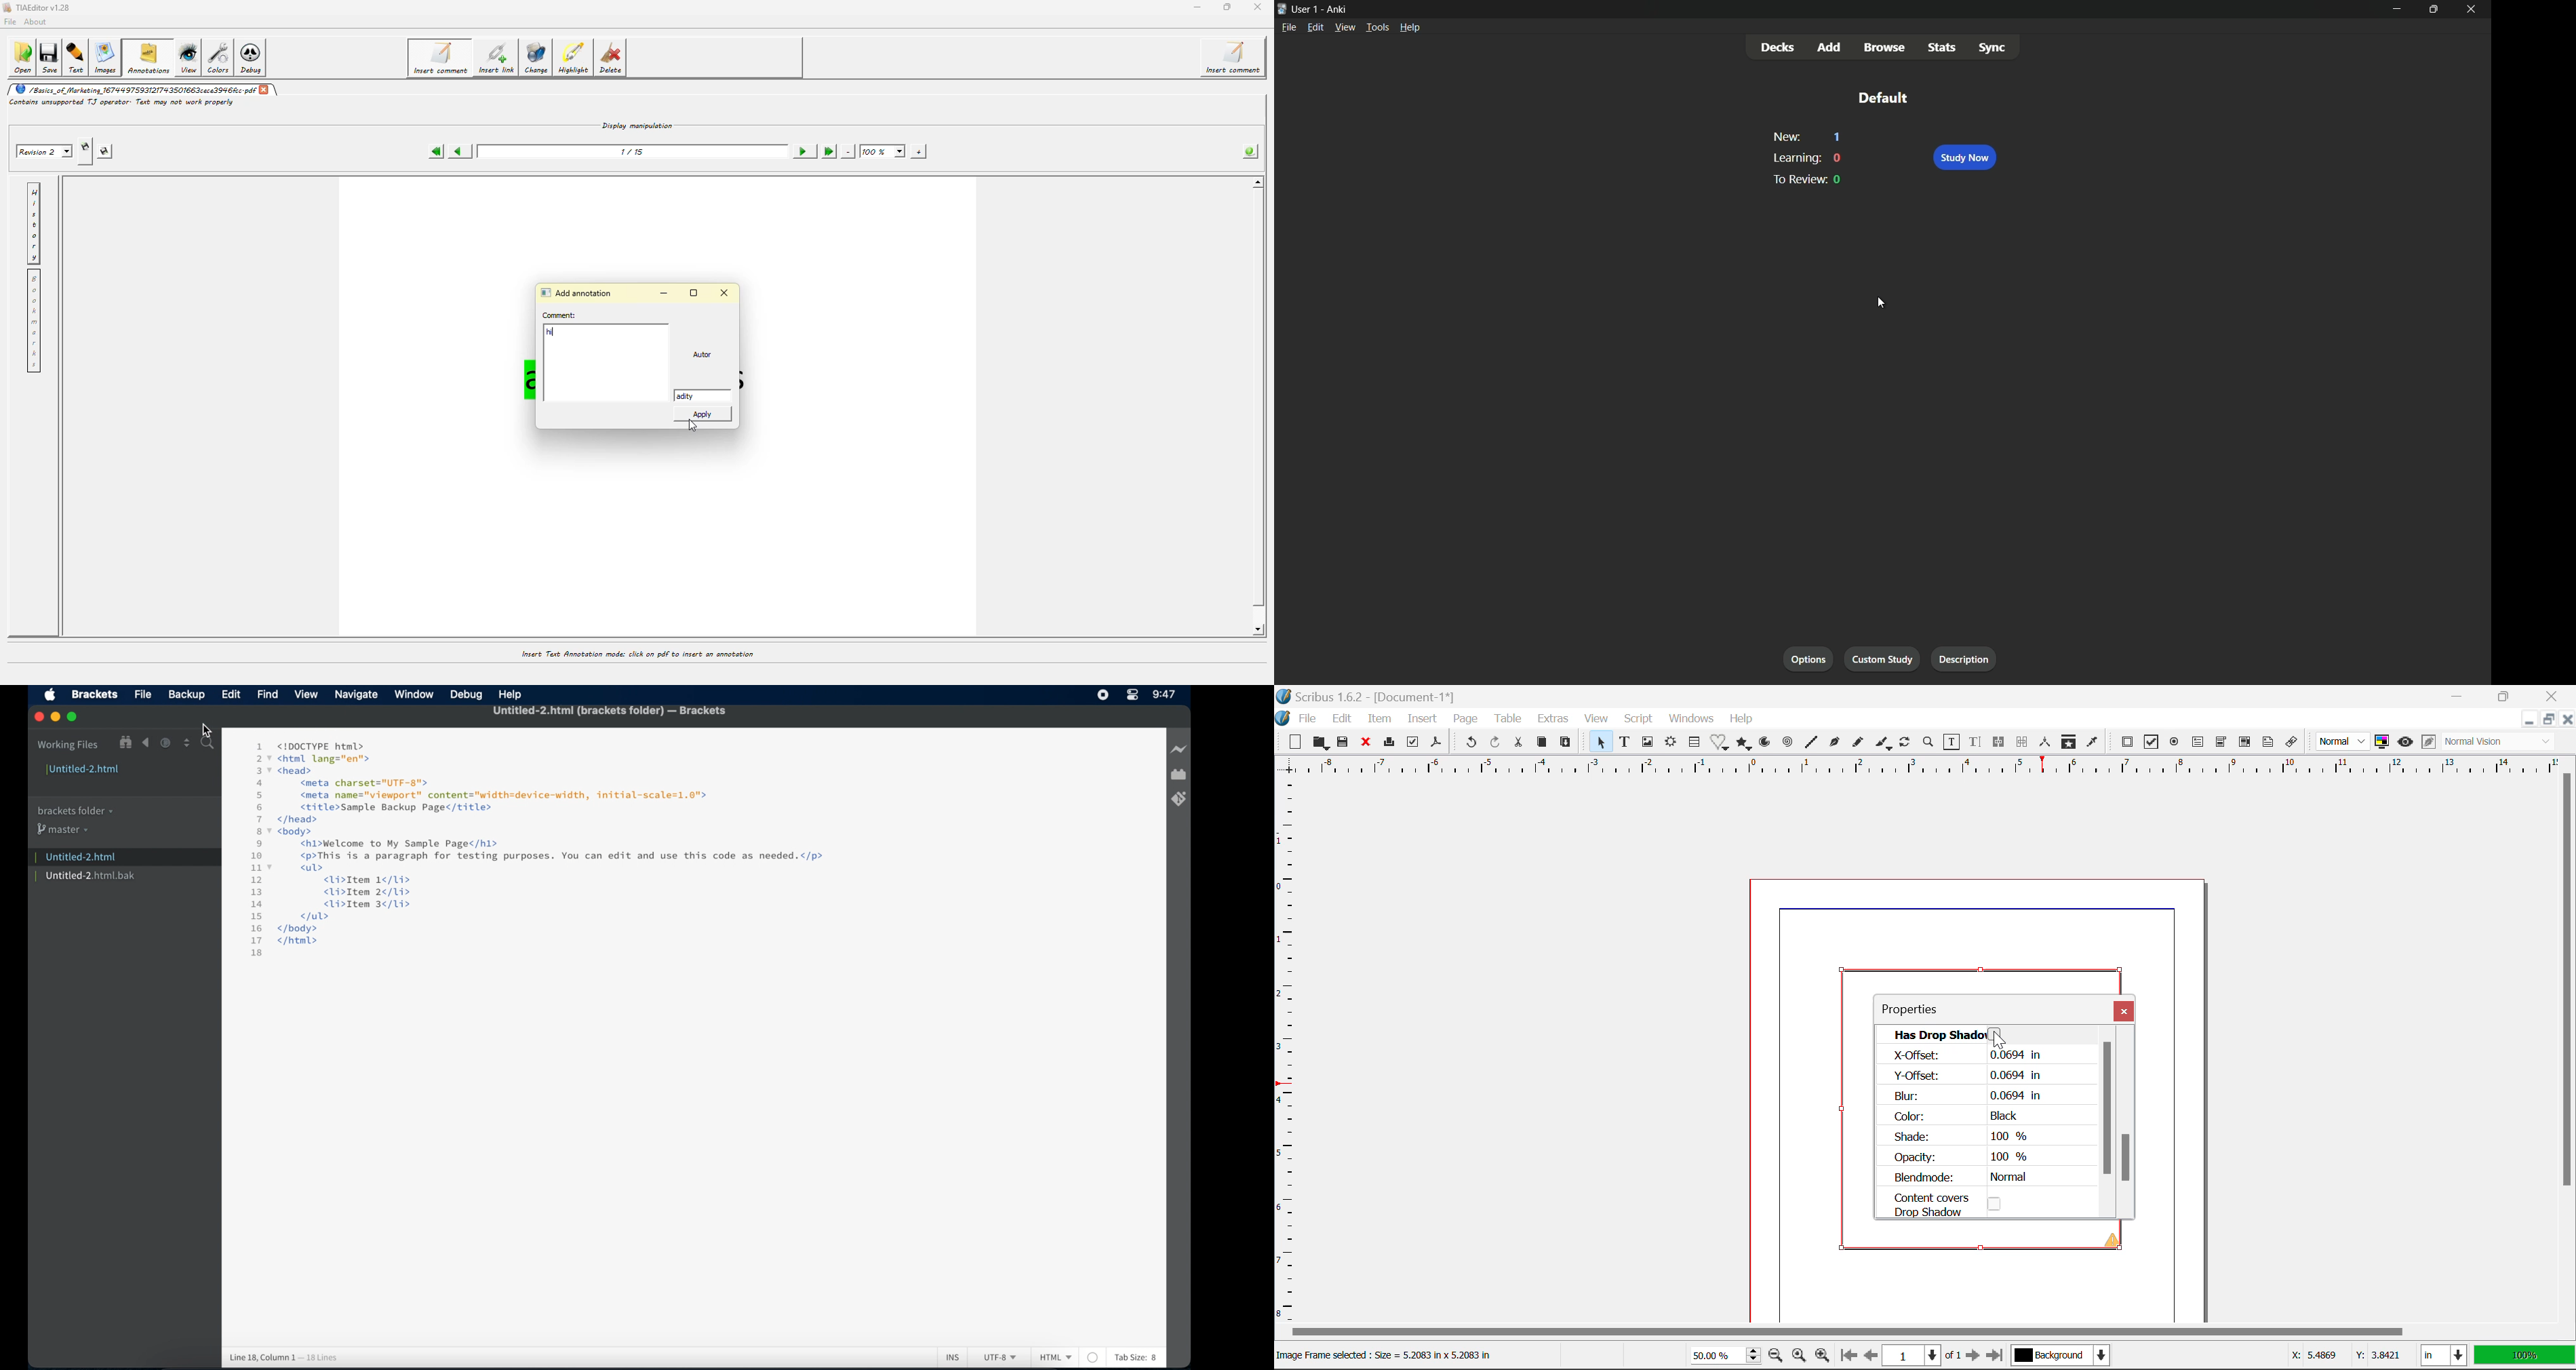 The width and height of the screenshot is (2576, 1372). I want to click on apple icon, so click(50, 695).